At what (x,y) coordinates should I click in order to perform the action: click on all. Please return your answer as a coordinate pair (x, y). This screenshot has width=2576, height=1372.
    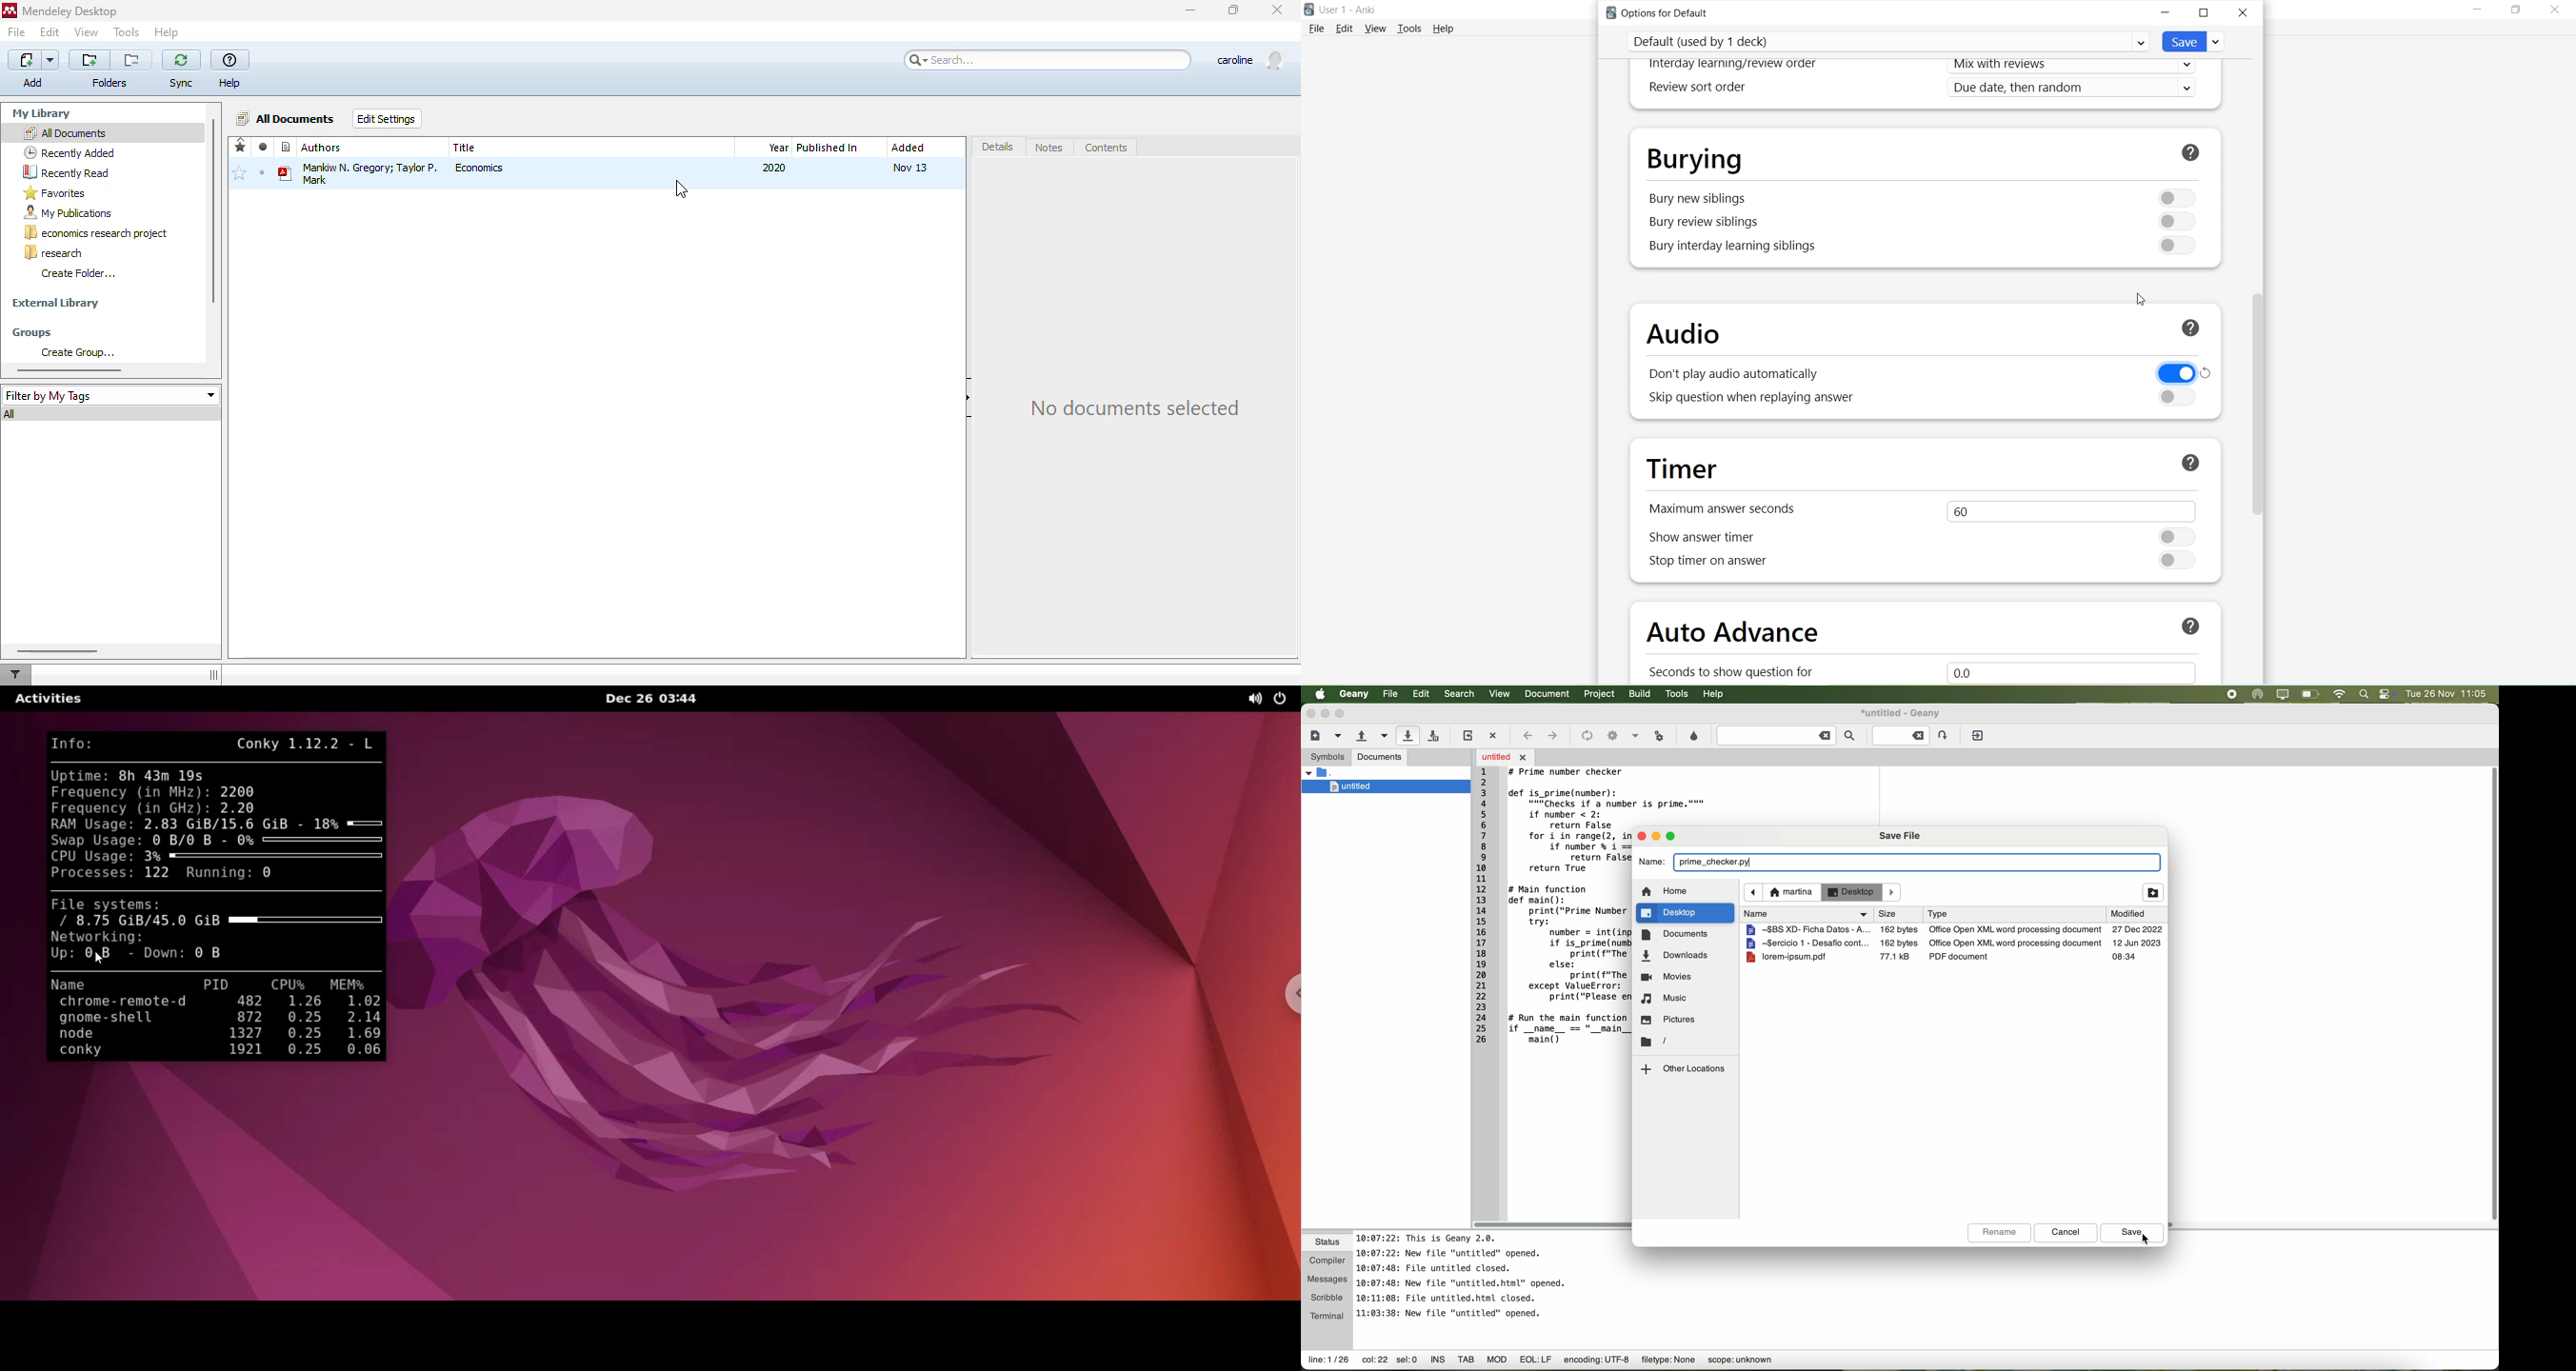
    Looking at the image, I should click on (12, 414).